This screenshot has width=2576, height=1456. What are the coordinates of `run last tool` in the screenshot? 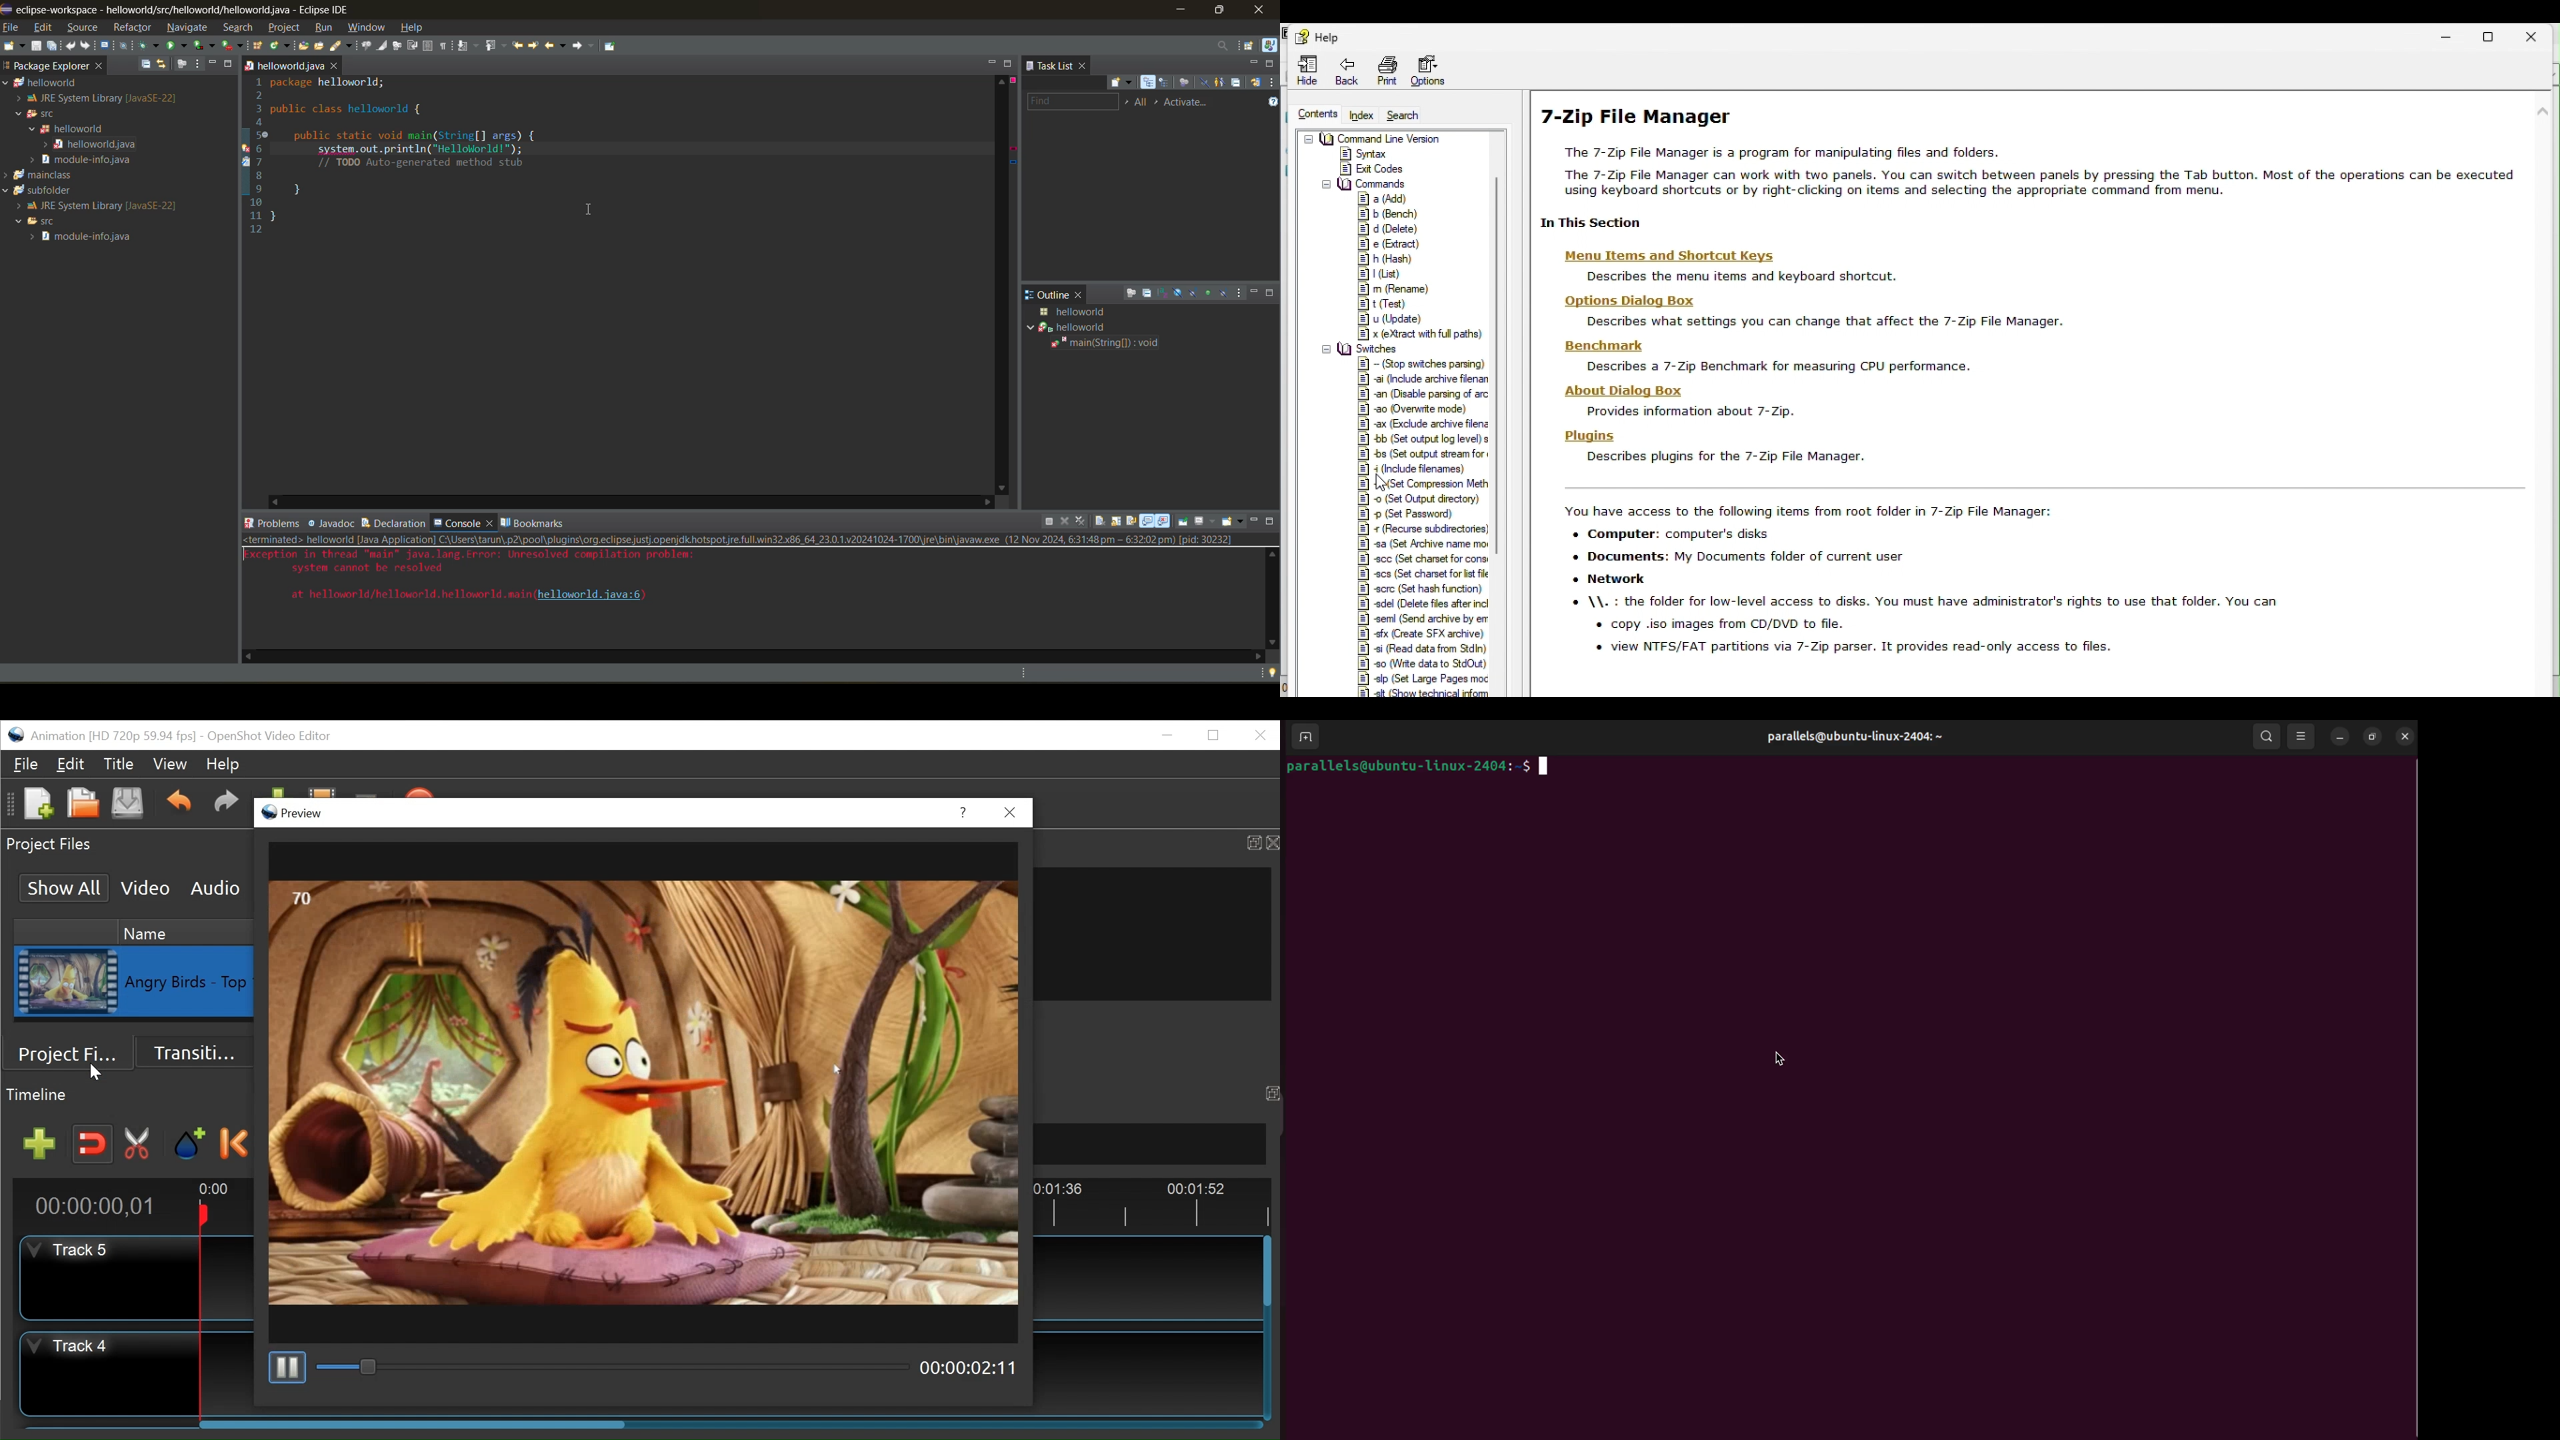 It's located at (234, 46).